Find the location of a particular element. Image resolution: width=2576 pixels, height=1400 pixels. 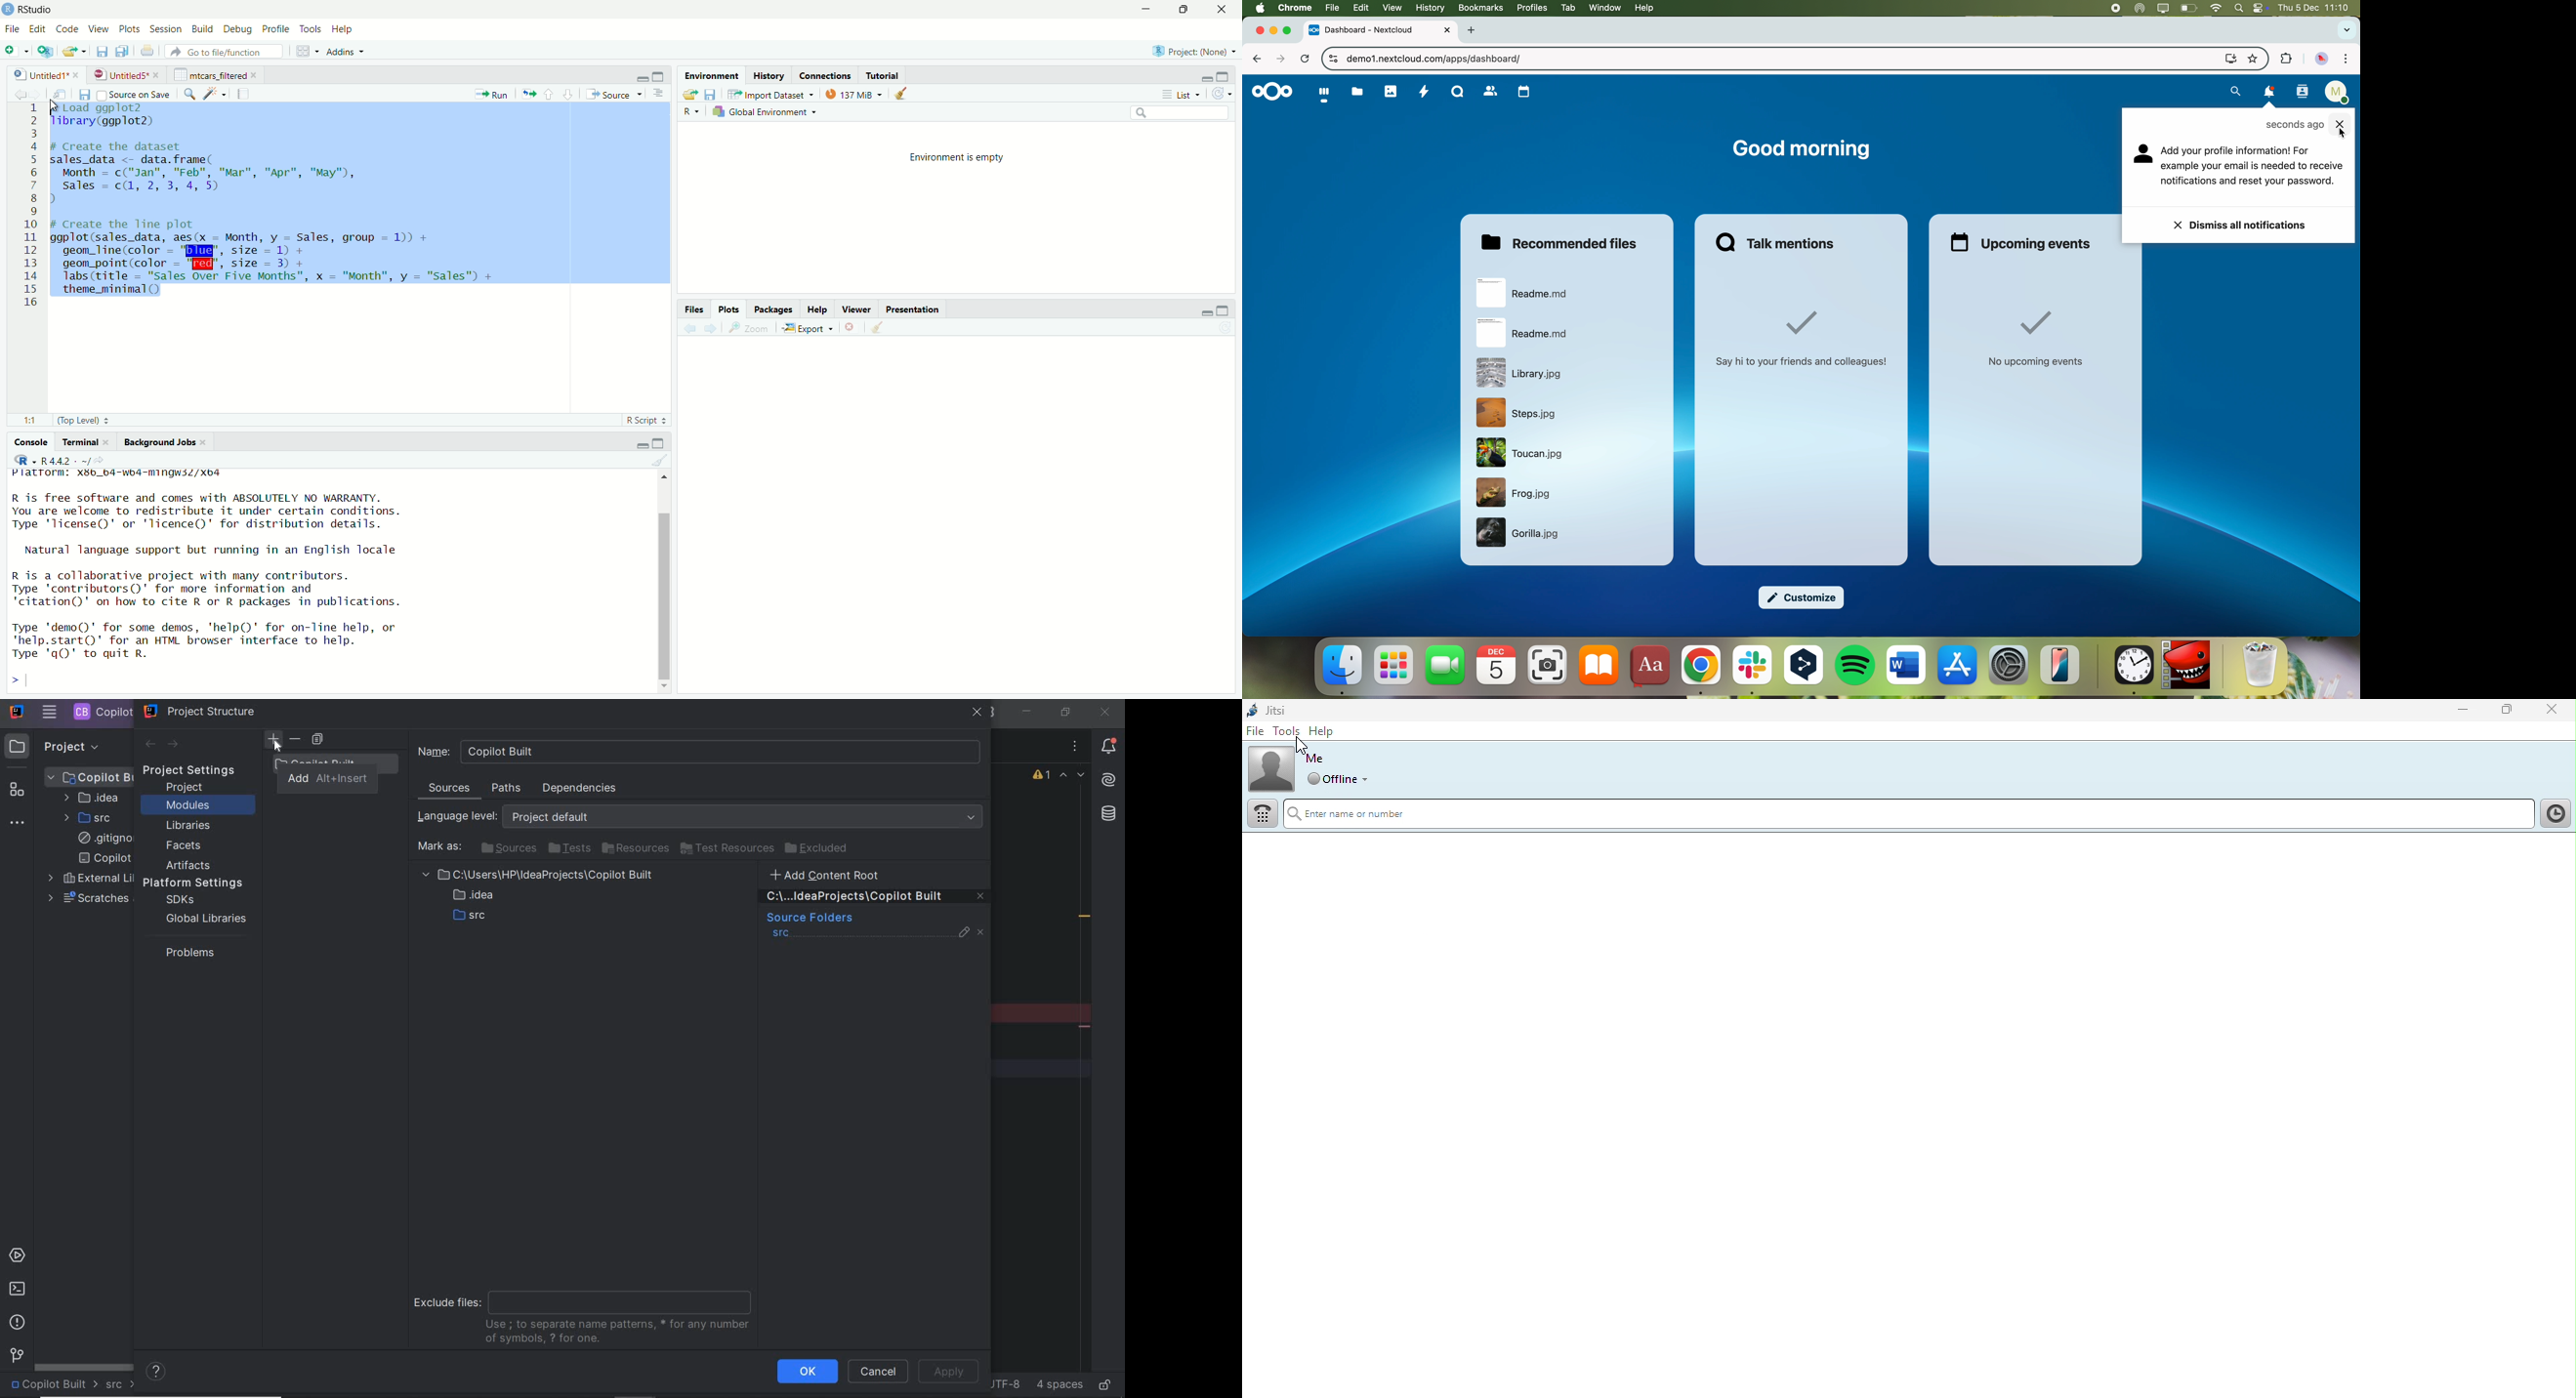

files is located at coordinates (697, 310).